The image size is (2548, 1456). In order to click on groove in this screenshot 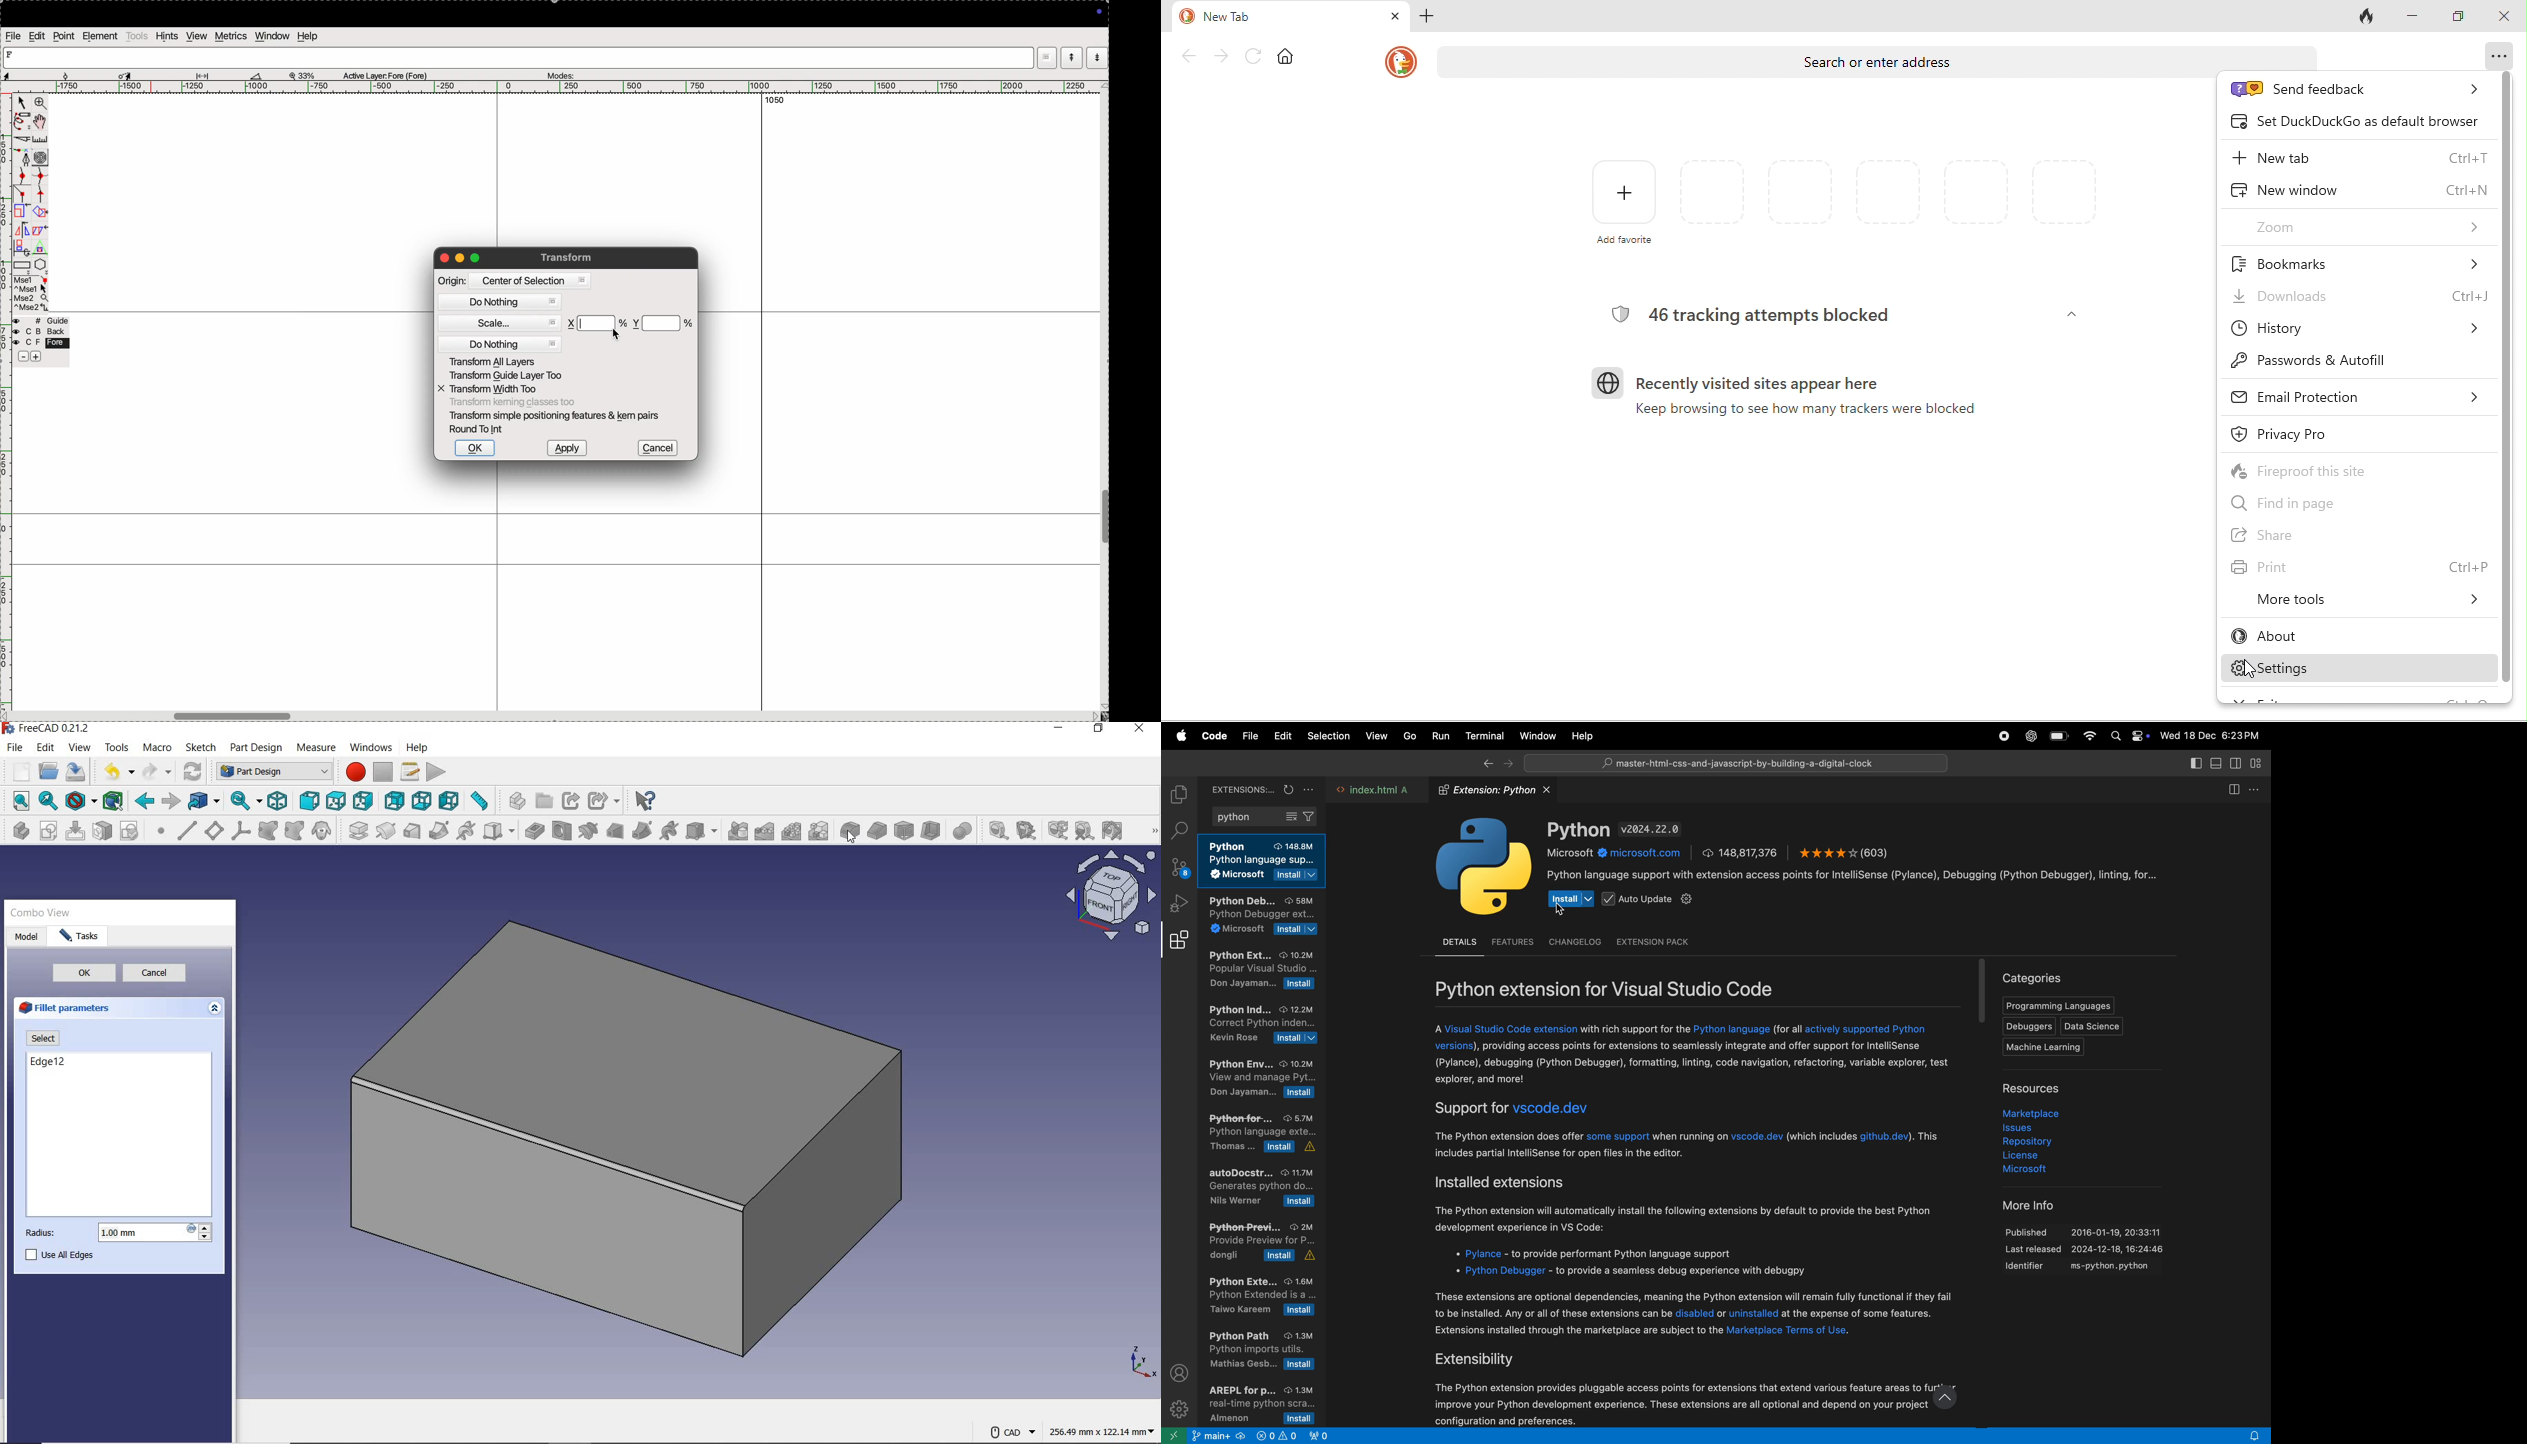, I will do `click(588, 831)`.